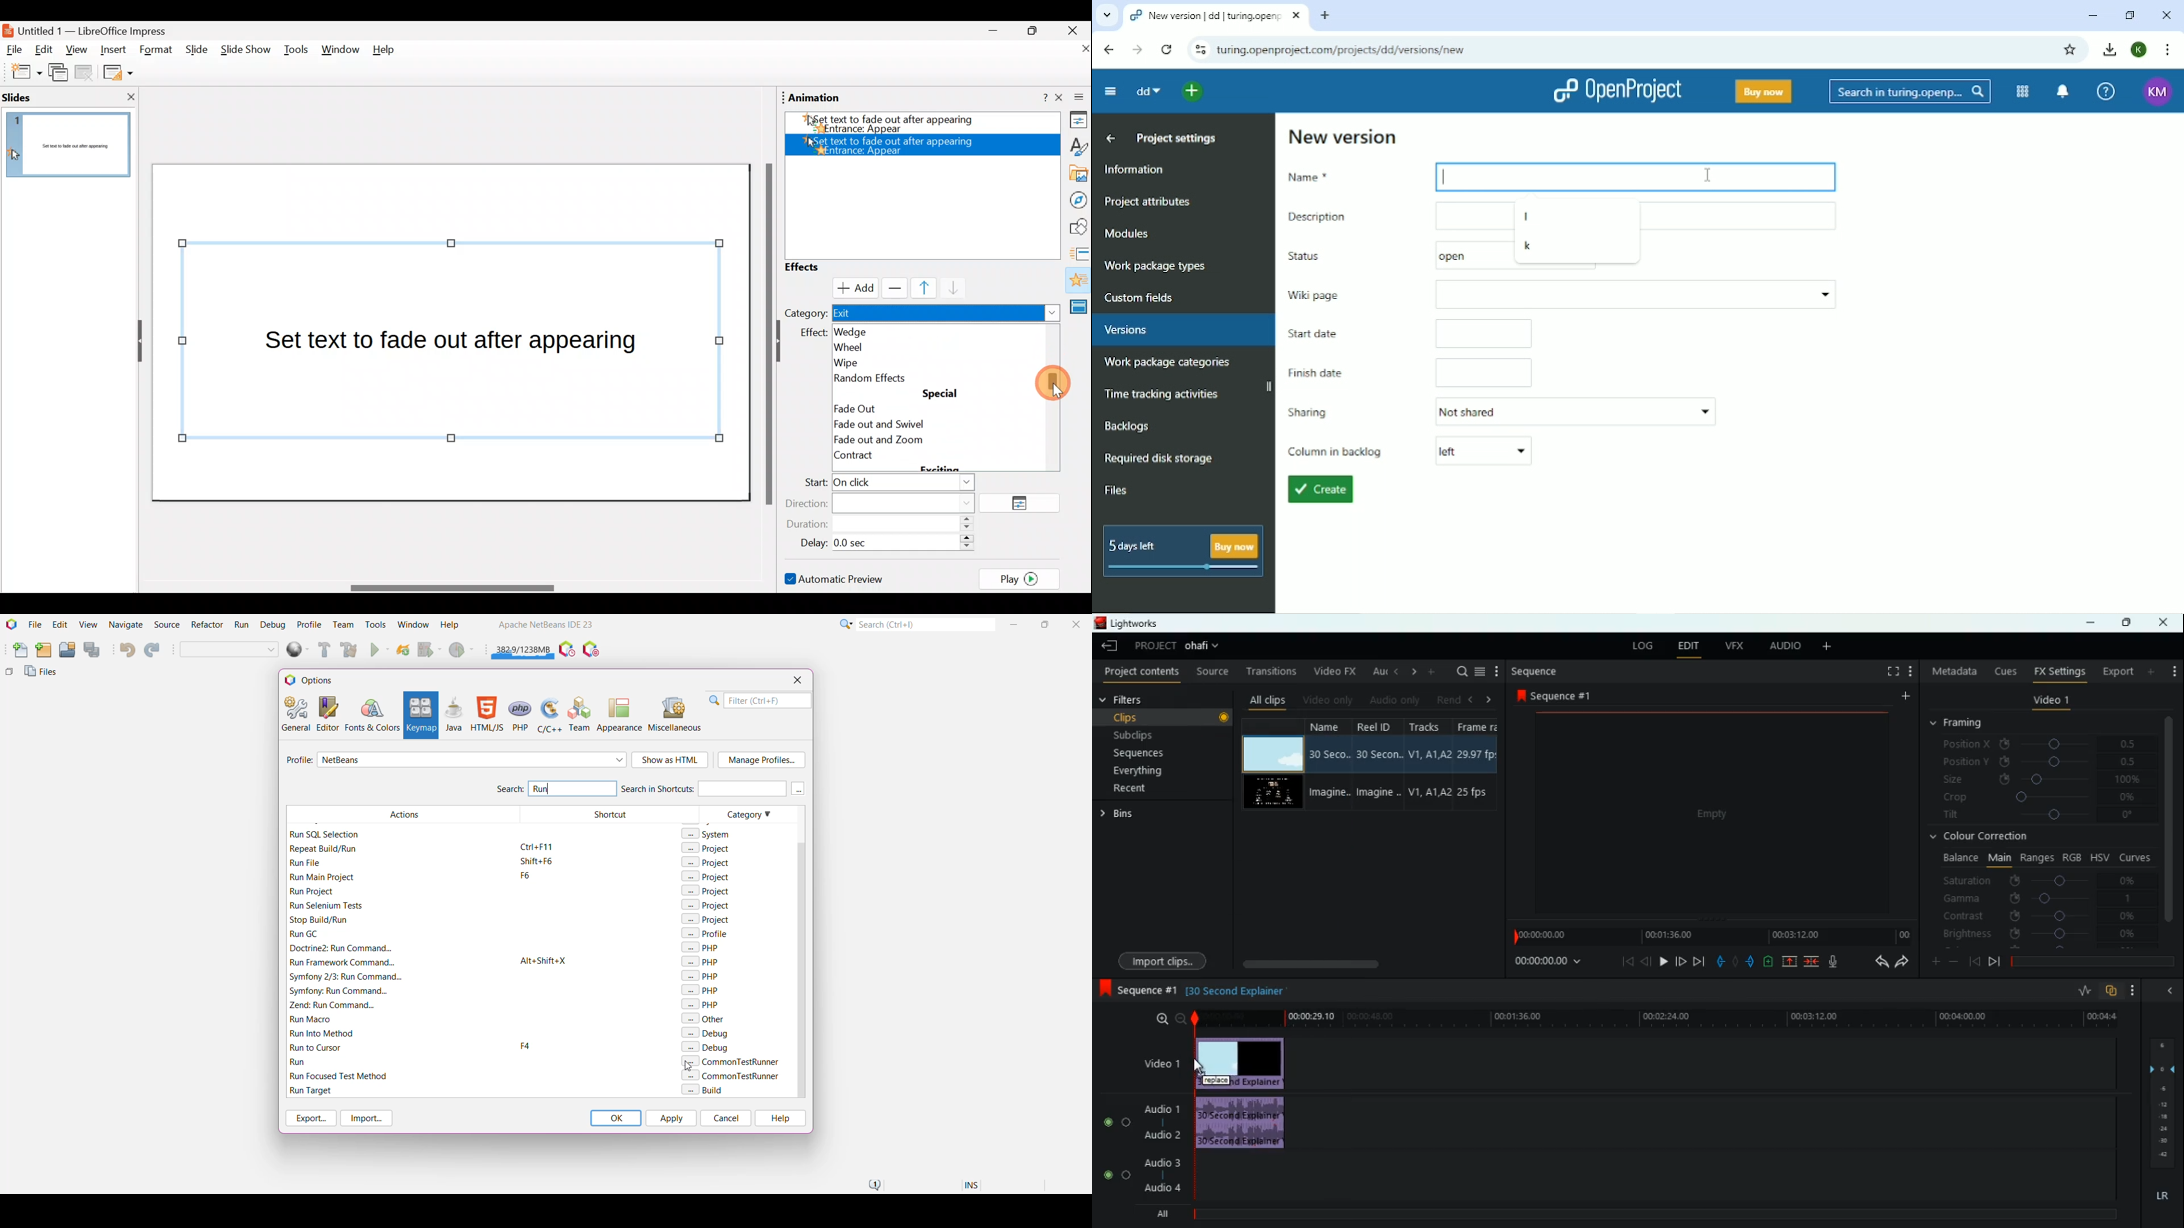  Describe the element at coordinates (1159, 459) in the screenshot. I see `Required disk storage` at that location.